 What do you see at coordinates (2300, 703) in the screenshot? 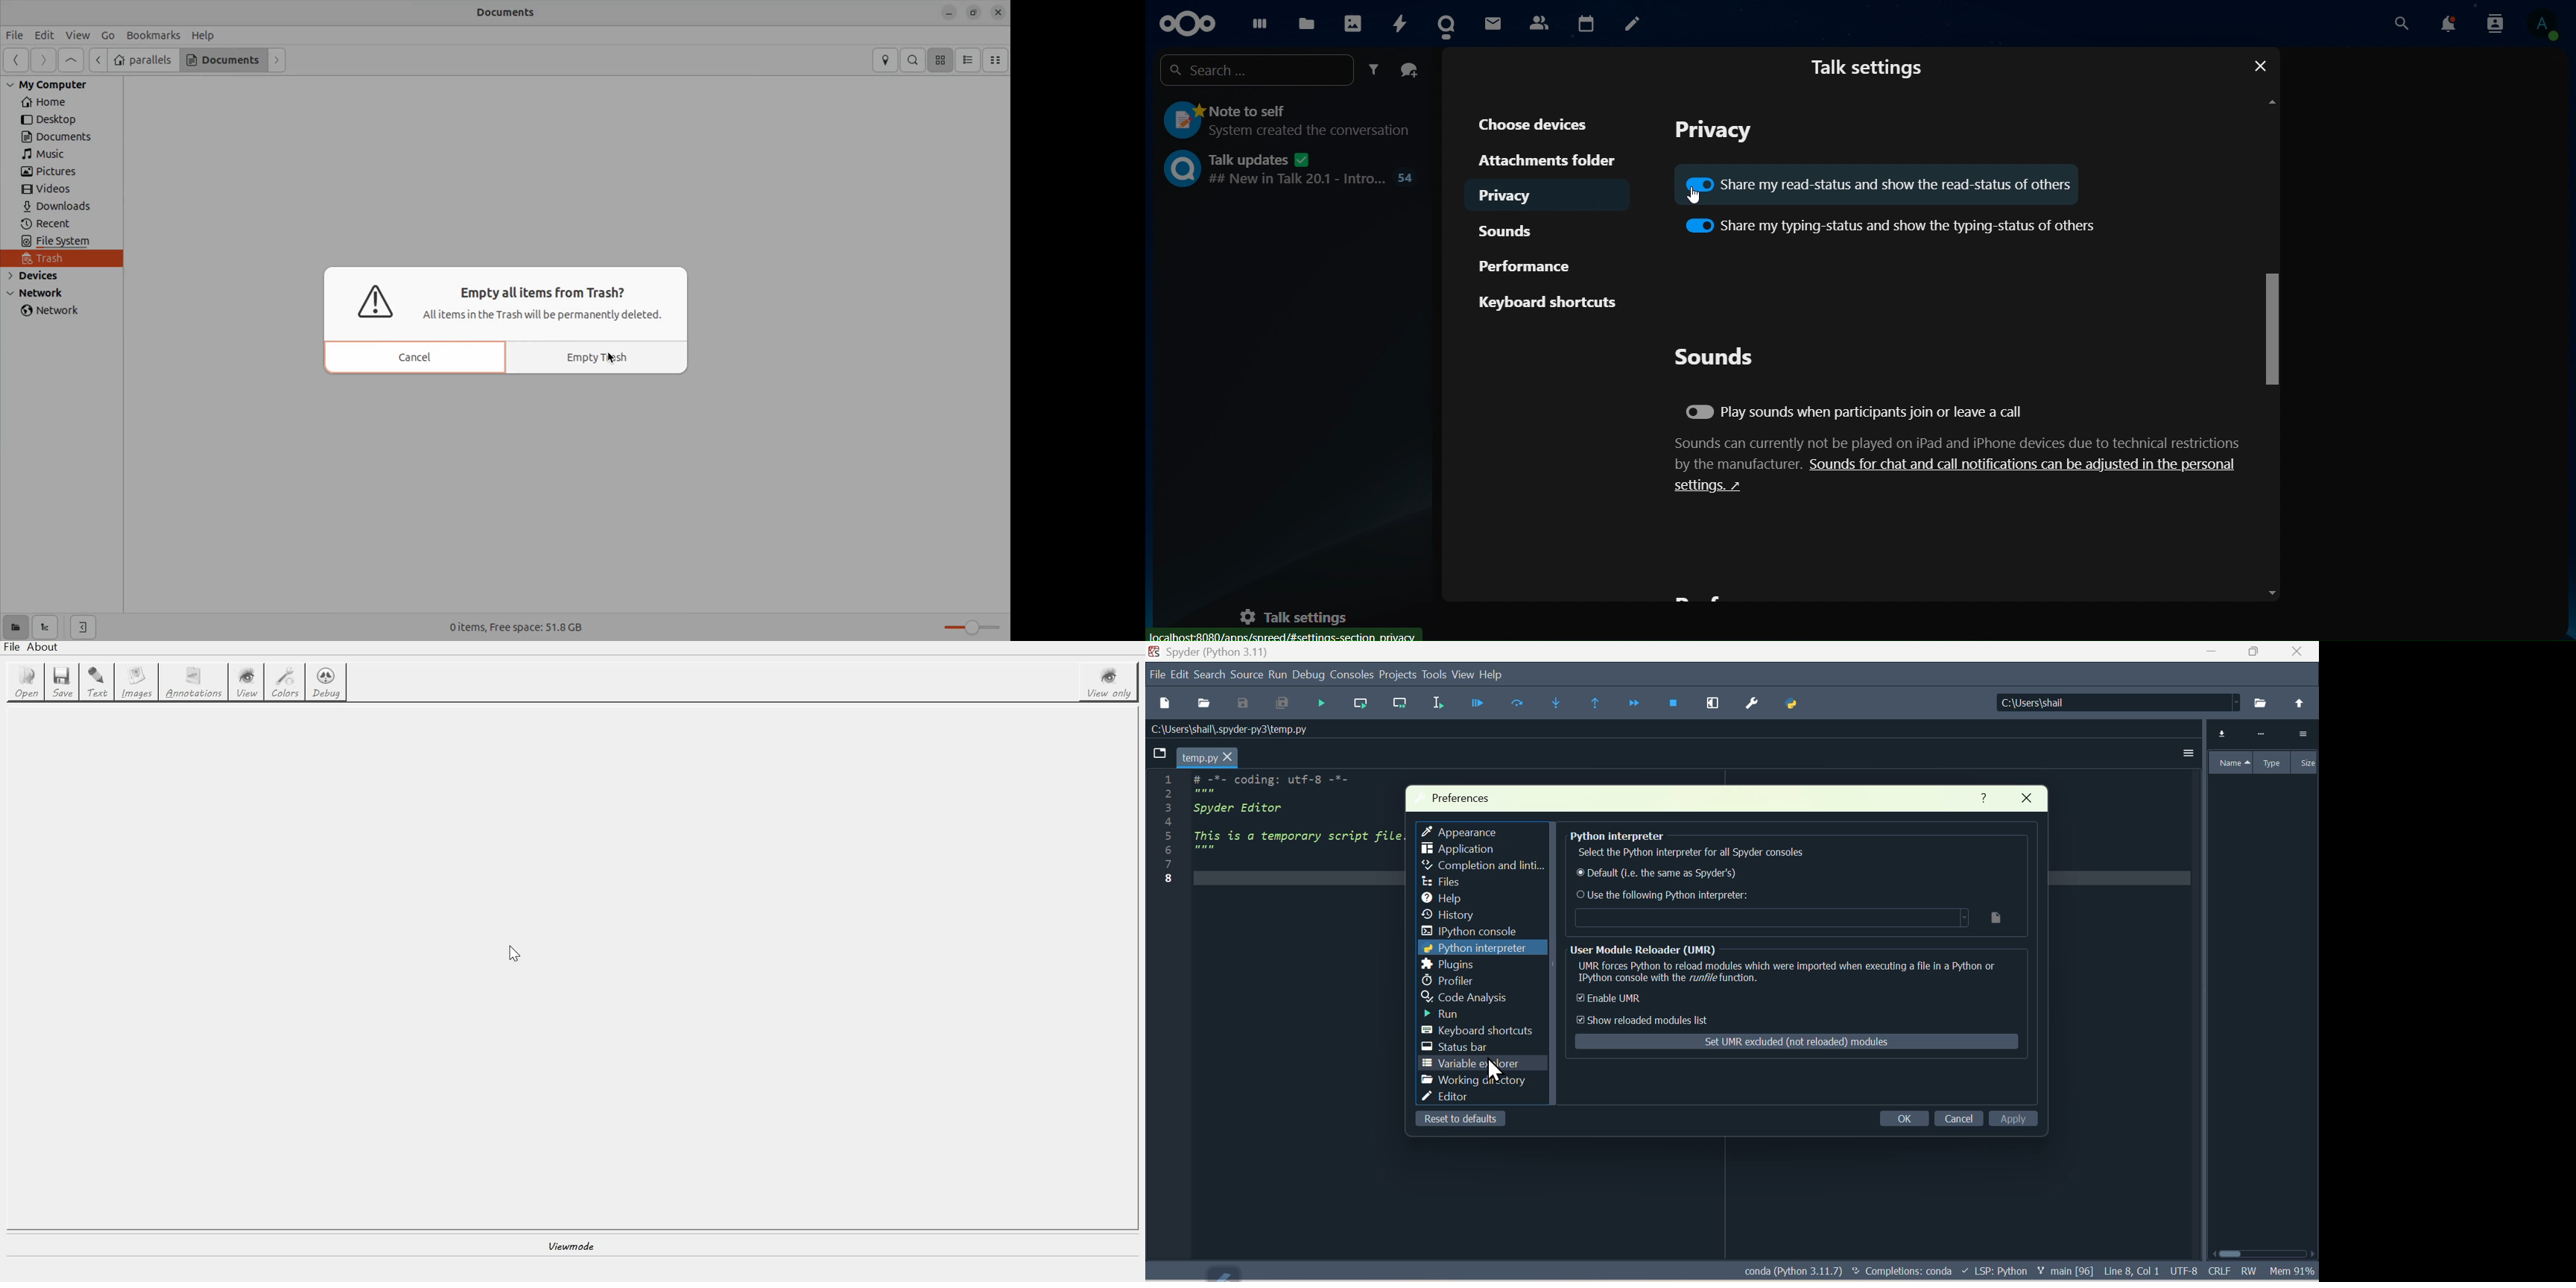
I see `back` at bounding box center [2300, 703].